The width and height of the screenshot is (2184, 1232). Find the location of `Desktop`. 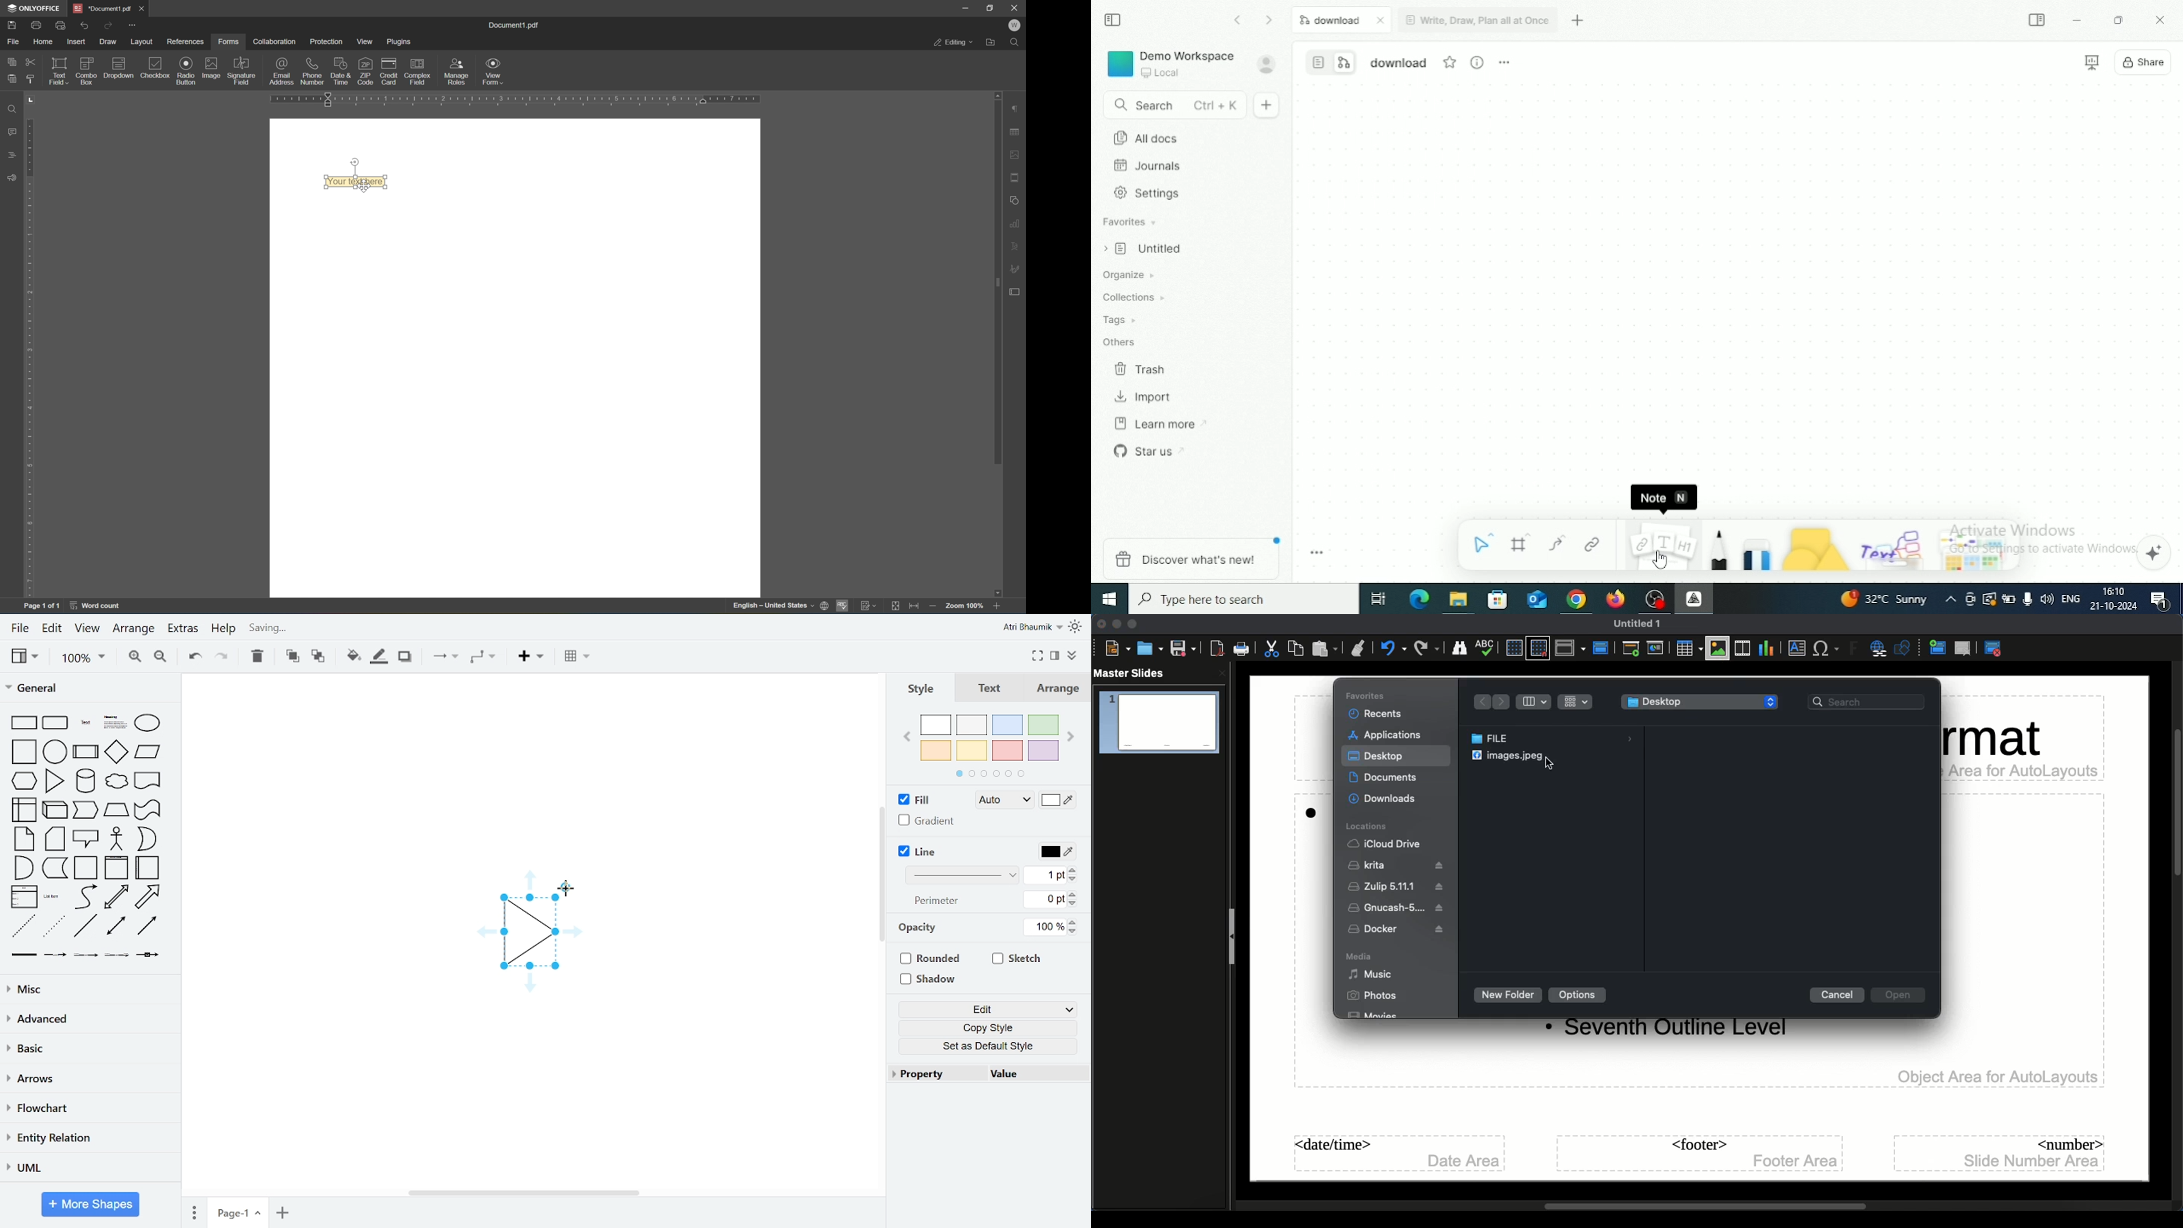

Desktop is located at coordinates (1699, 701).